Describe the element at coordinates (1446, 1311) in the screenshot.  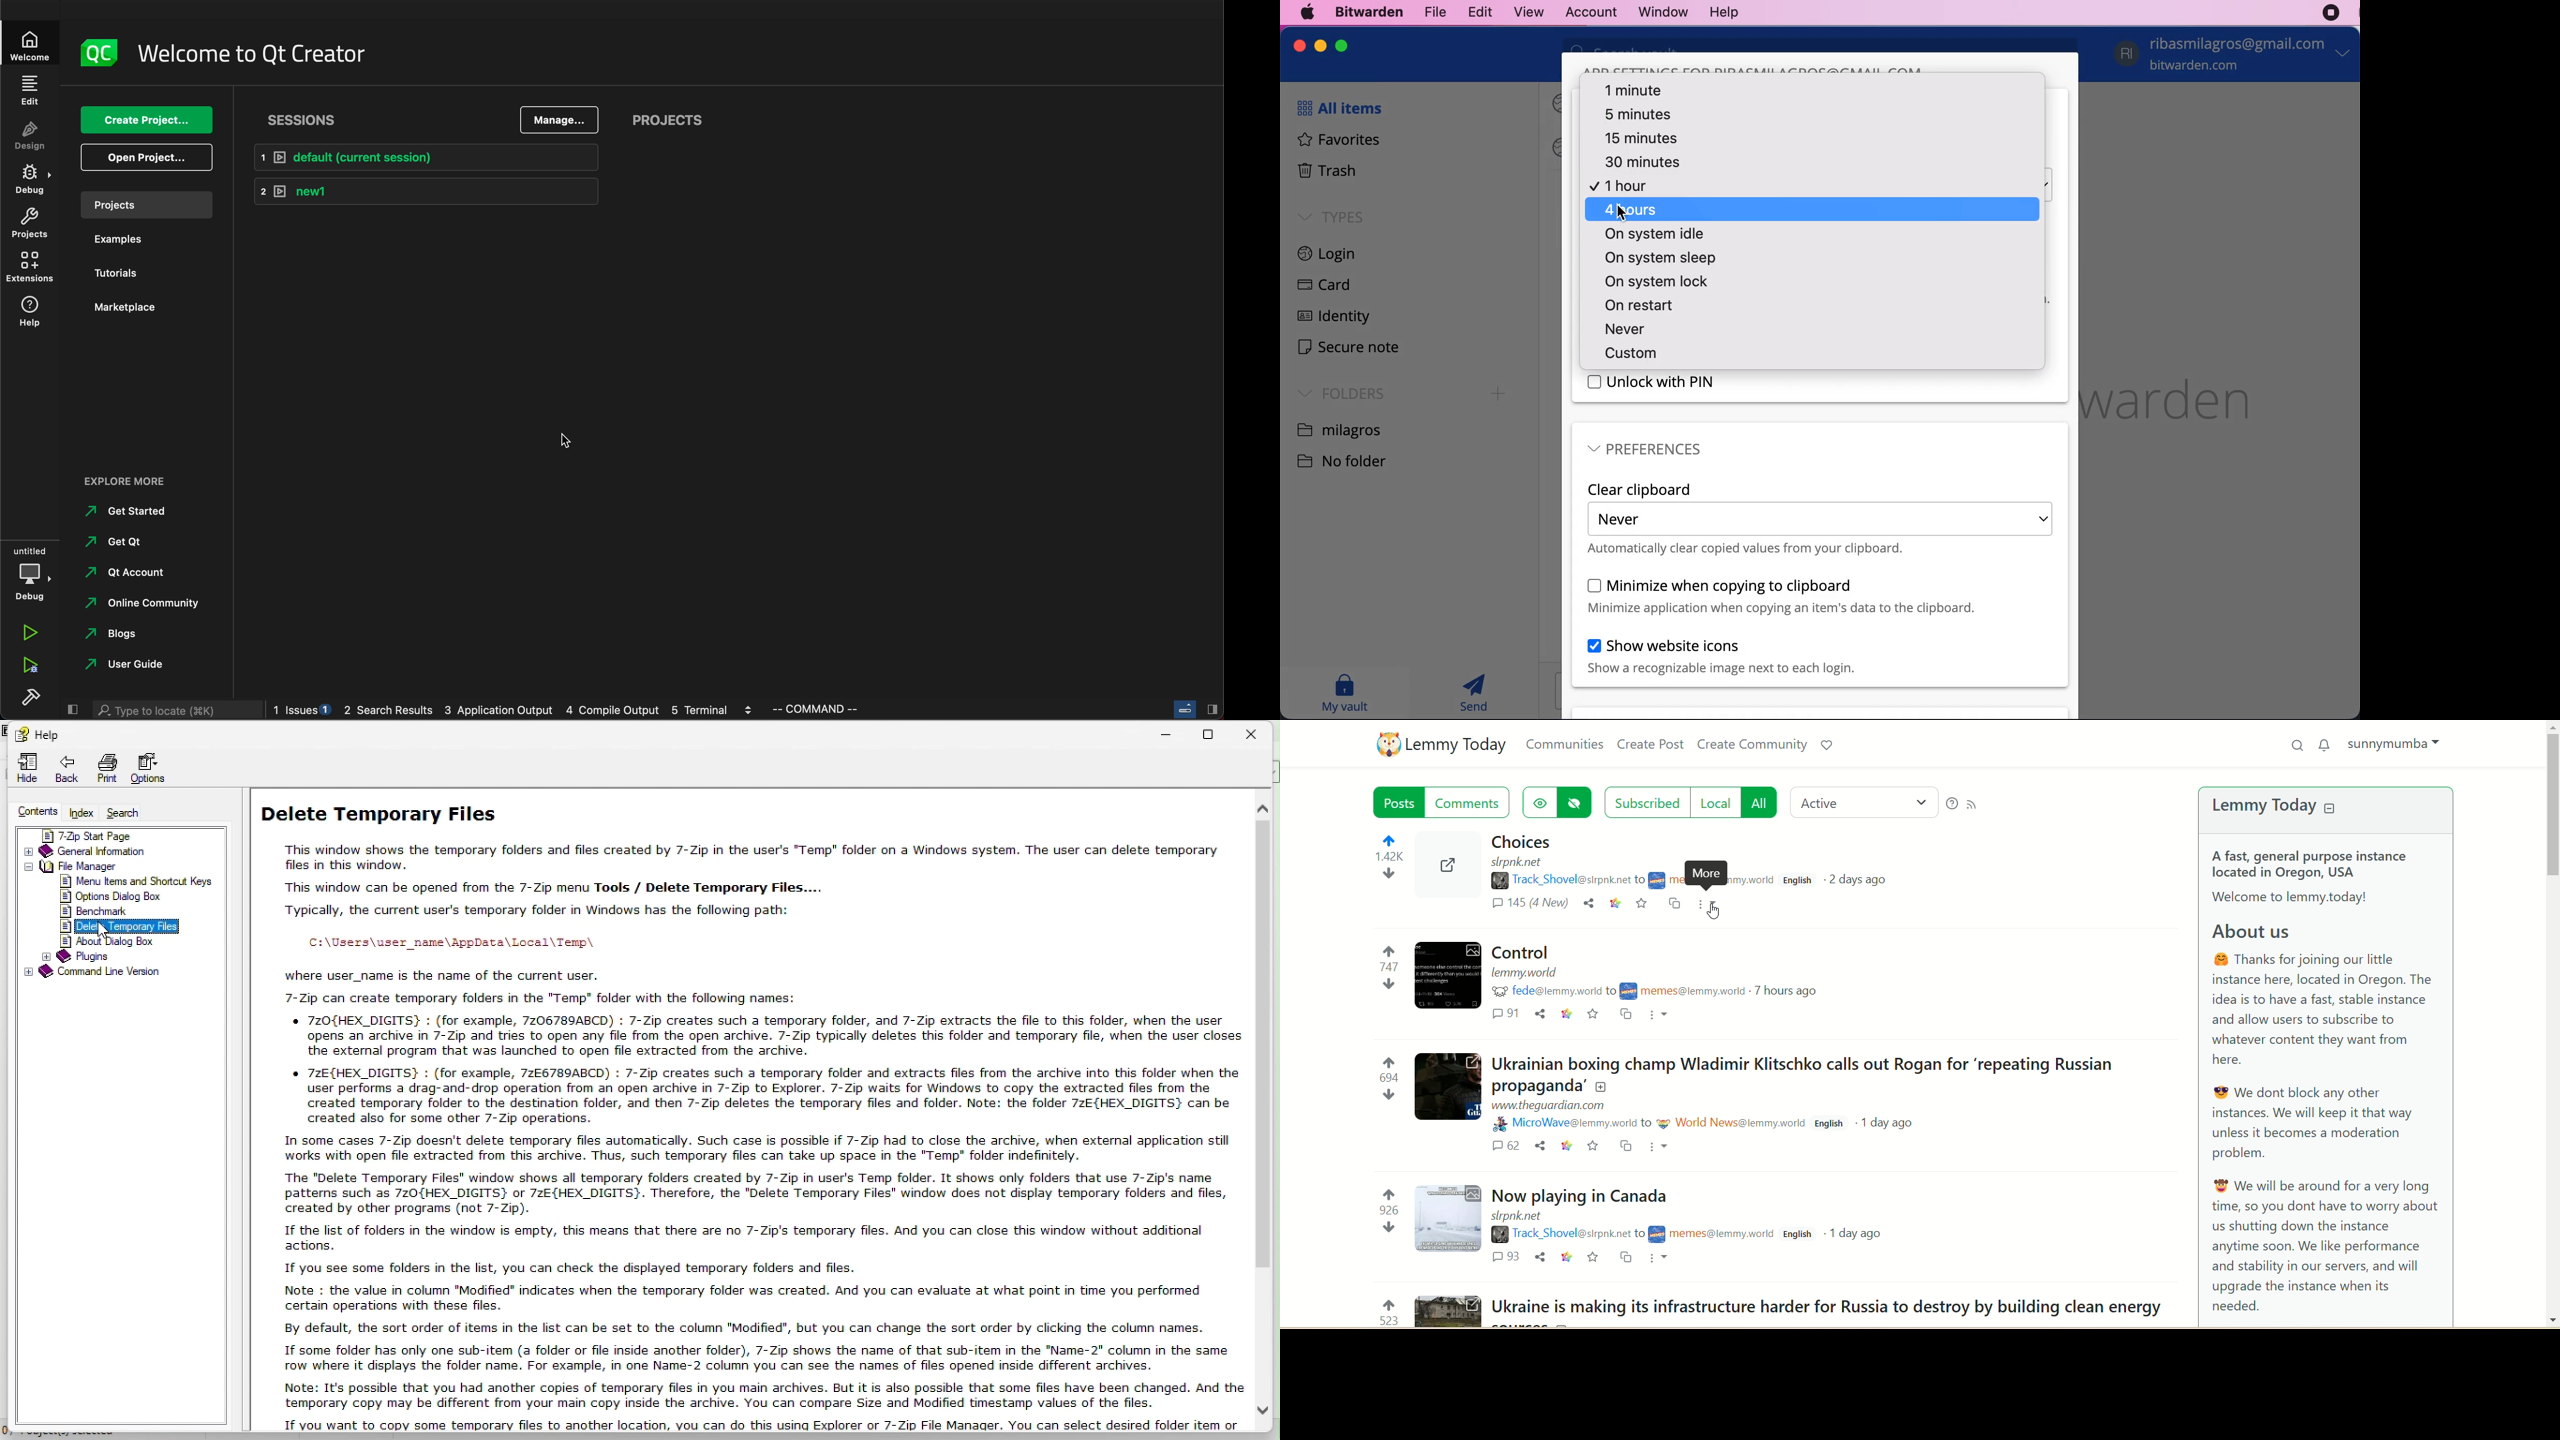
I see `Expand the post with image details` at that location.